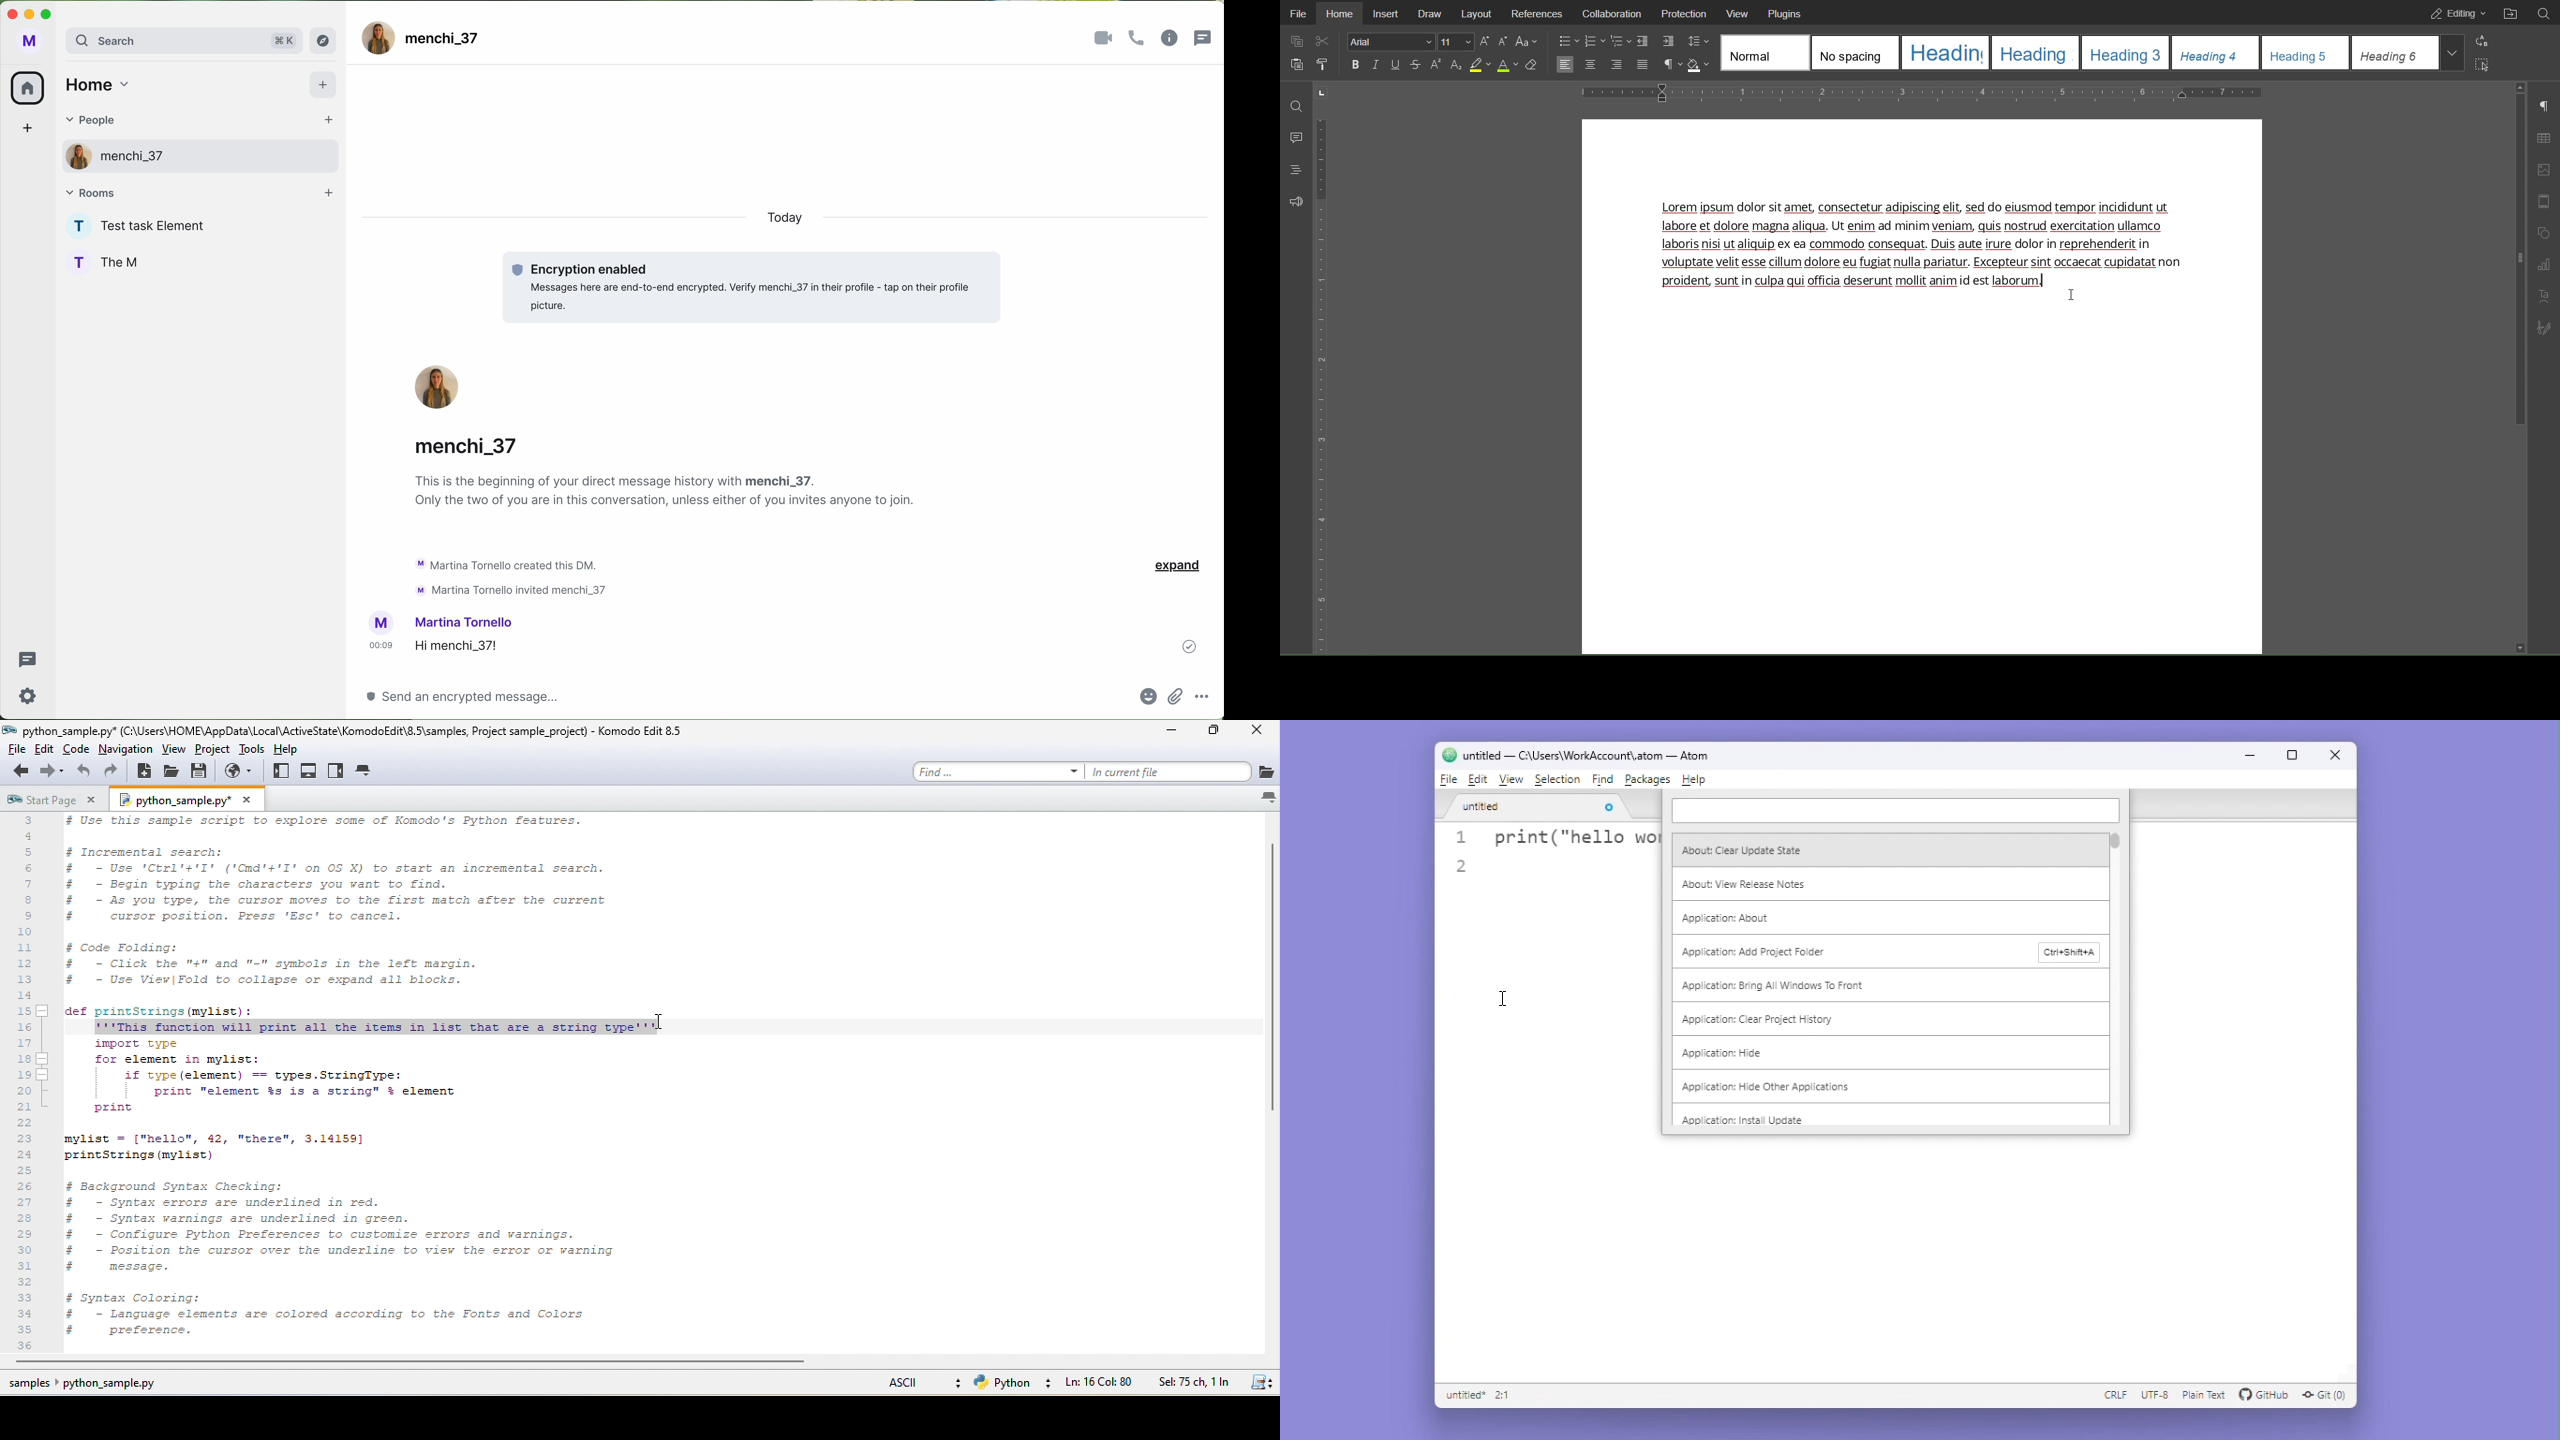 This screenshot has height=1456, width=2576. I want to click on ‘untitled — CA\Users\WorkAccount\ atom — Atom, so click(1575, 755).